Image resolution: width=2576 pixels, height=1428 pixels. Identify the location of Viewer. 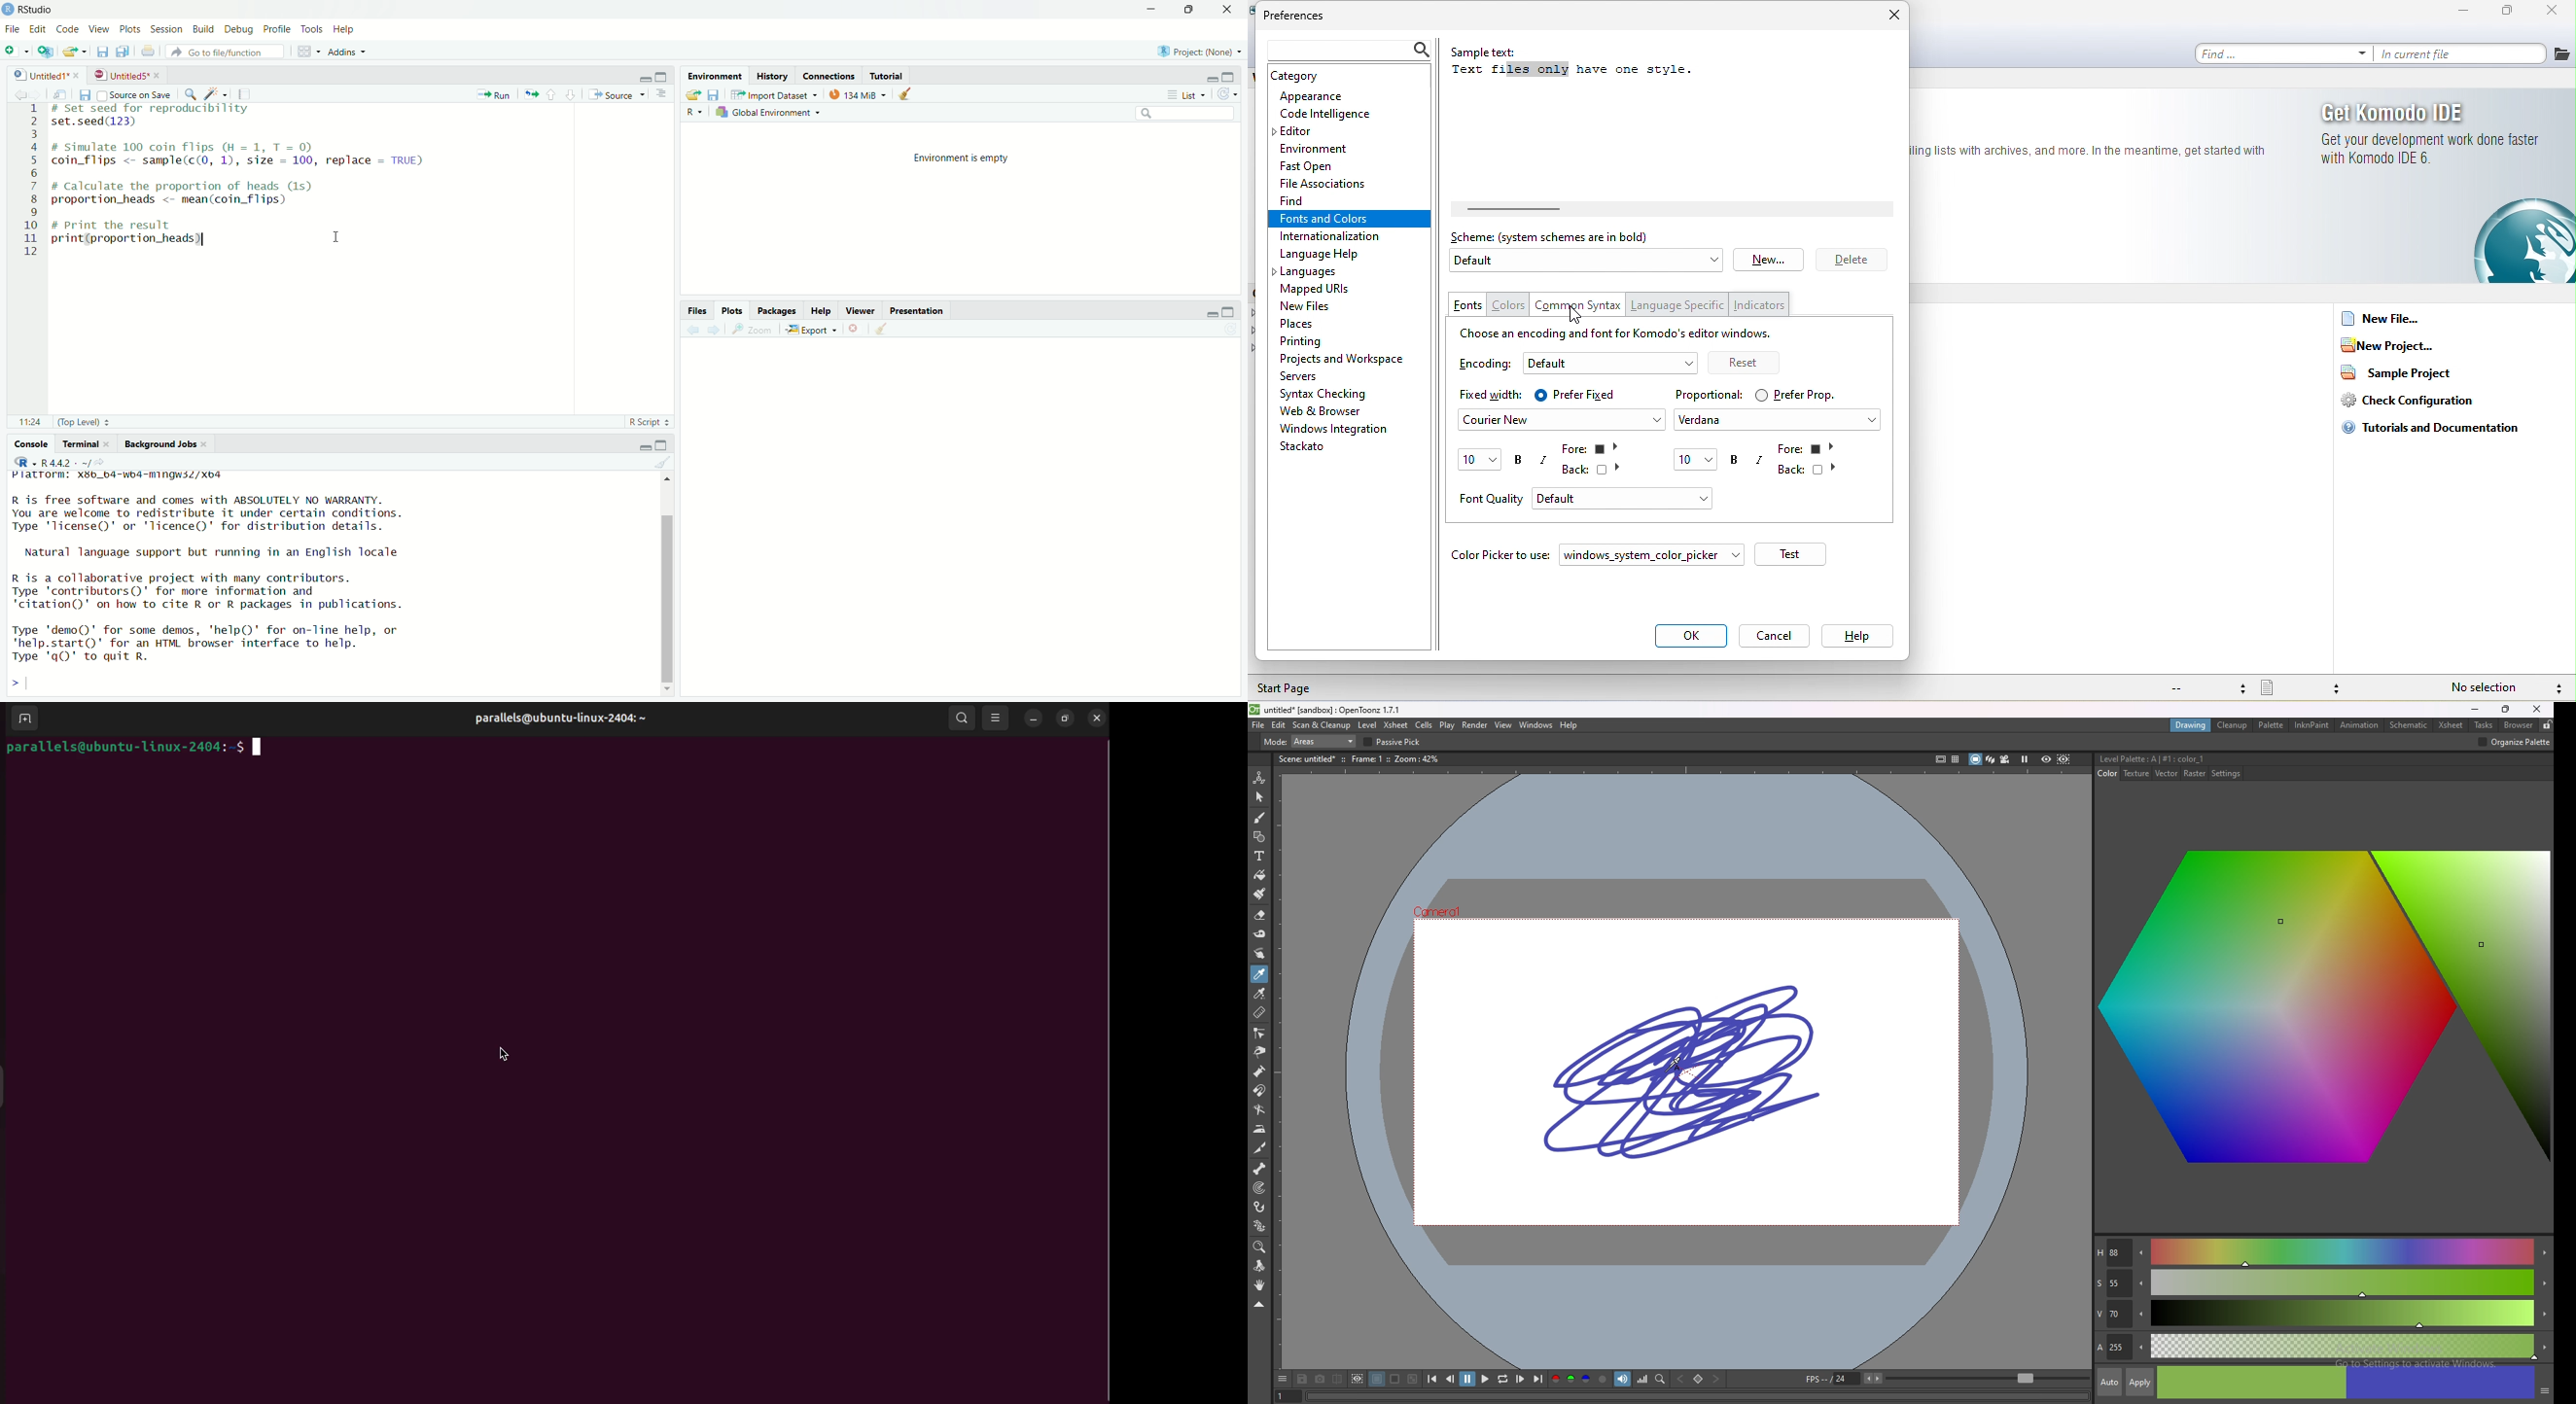
(862, 311).